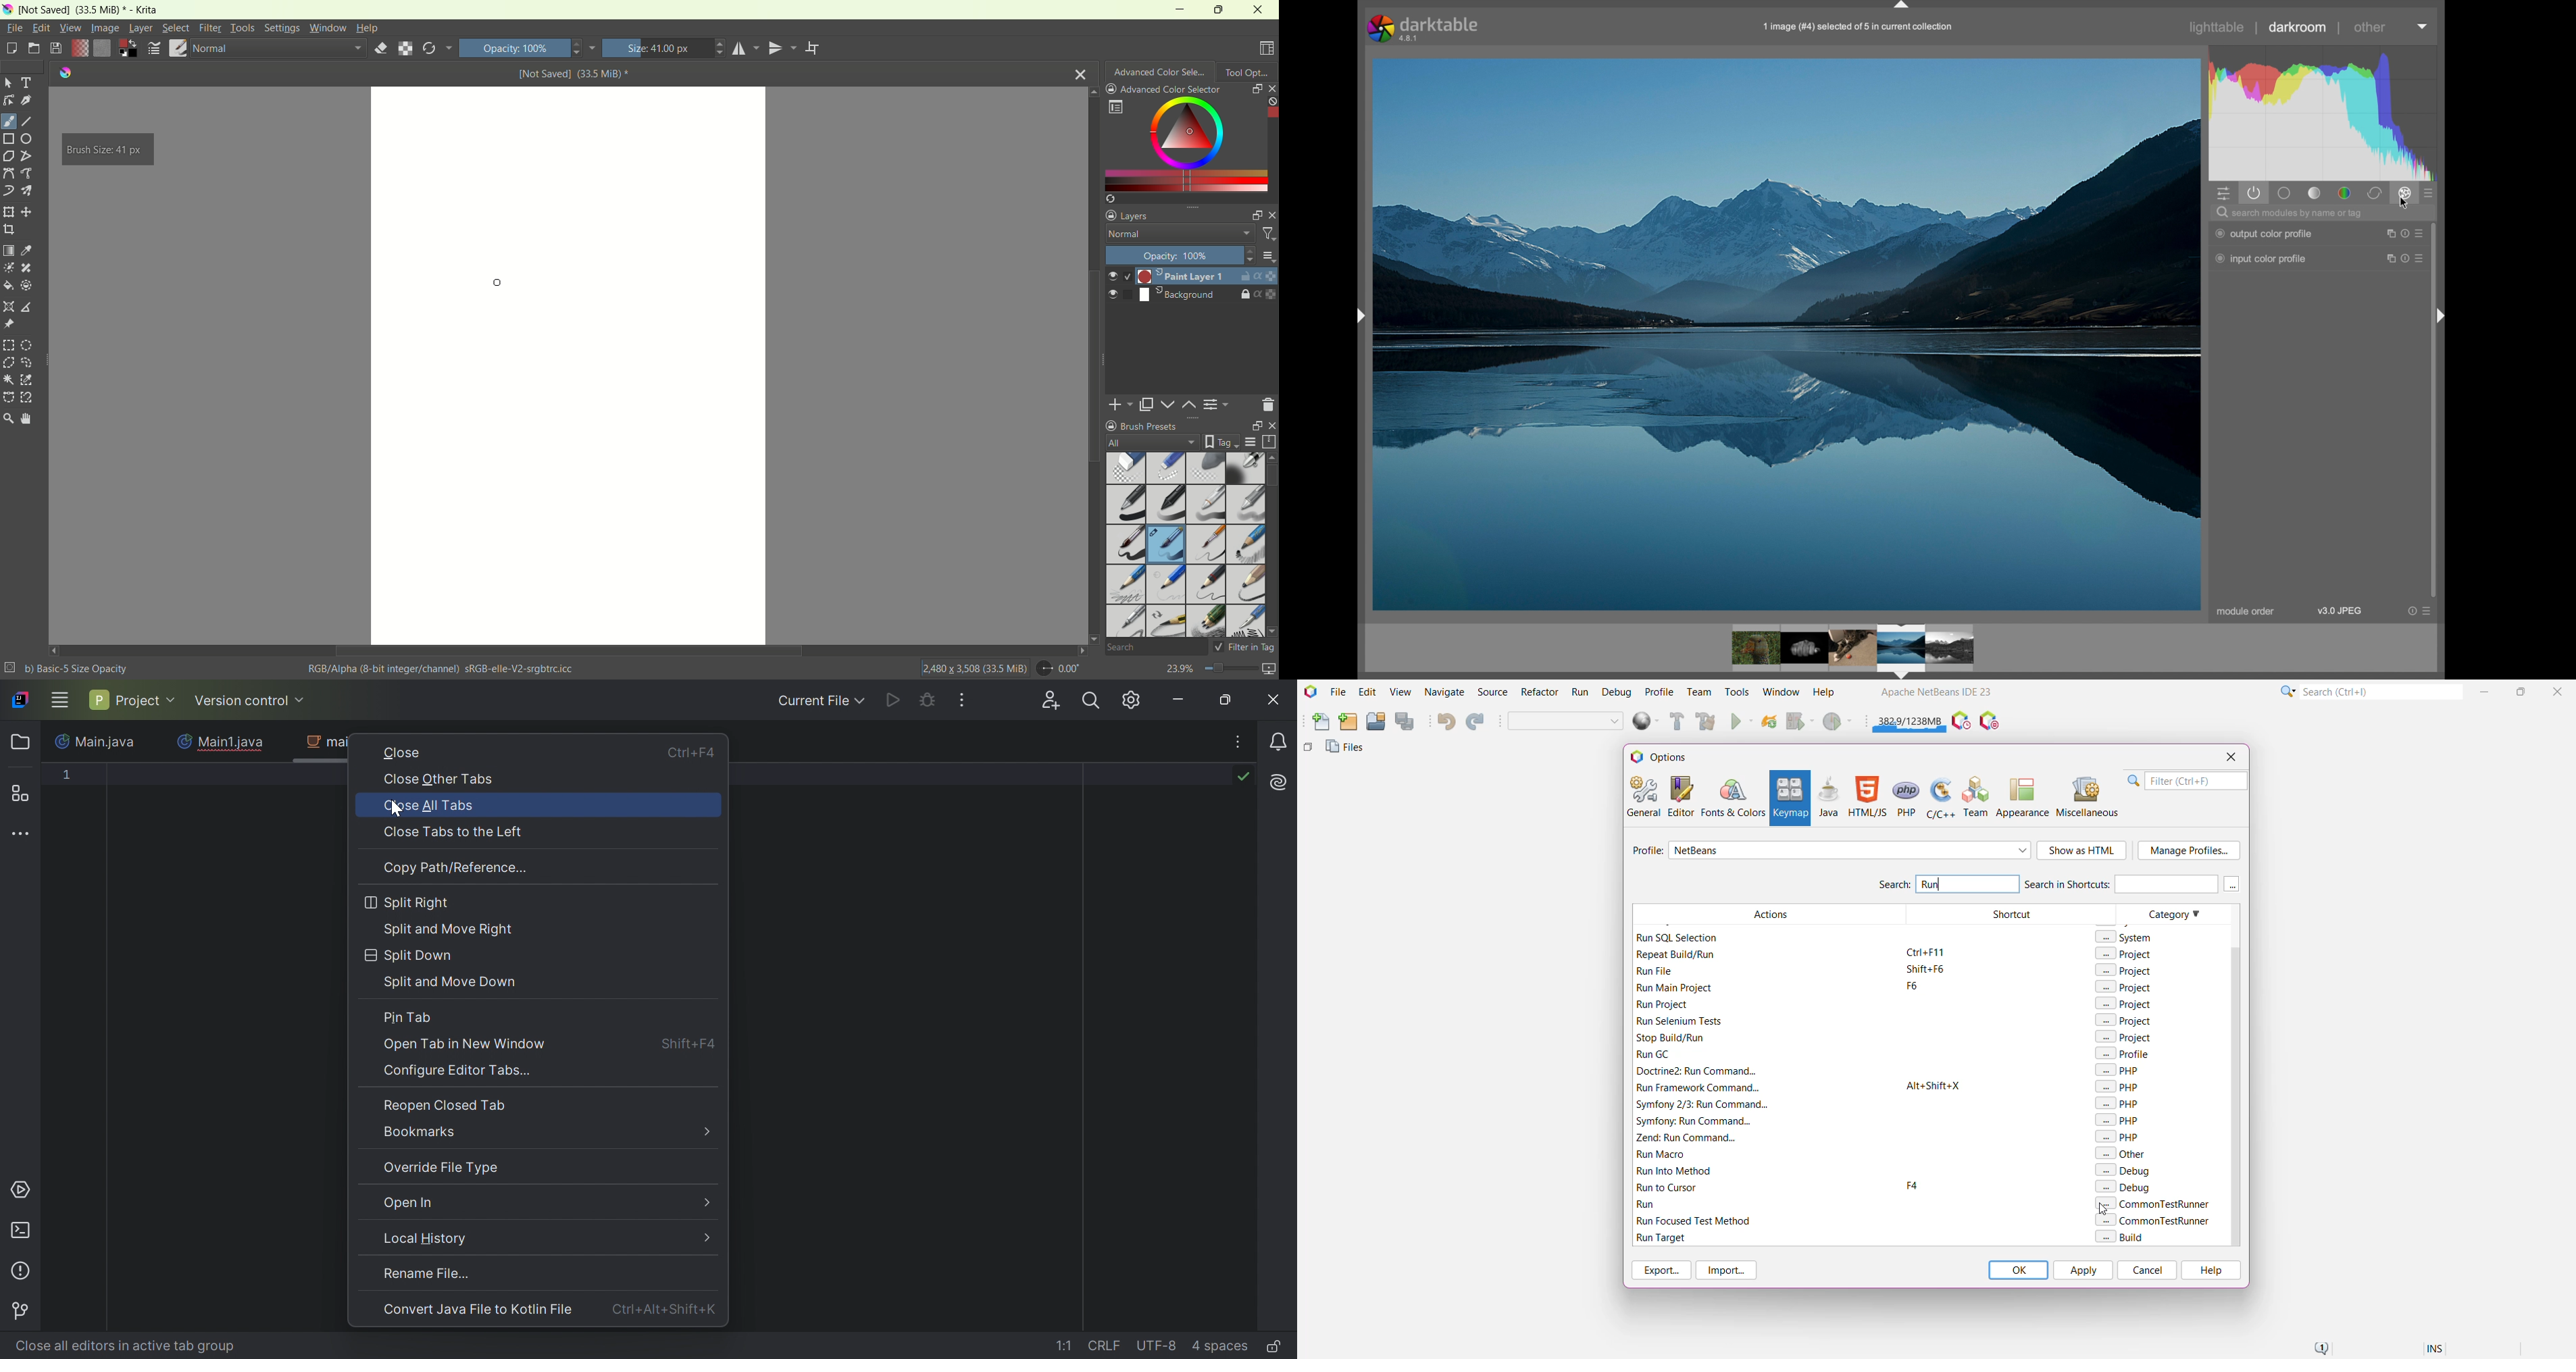 The width and height of the screenshot is (2576, 1372). I want to click on search, so click(1155, 648).